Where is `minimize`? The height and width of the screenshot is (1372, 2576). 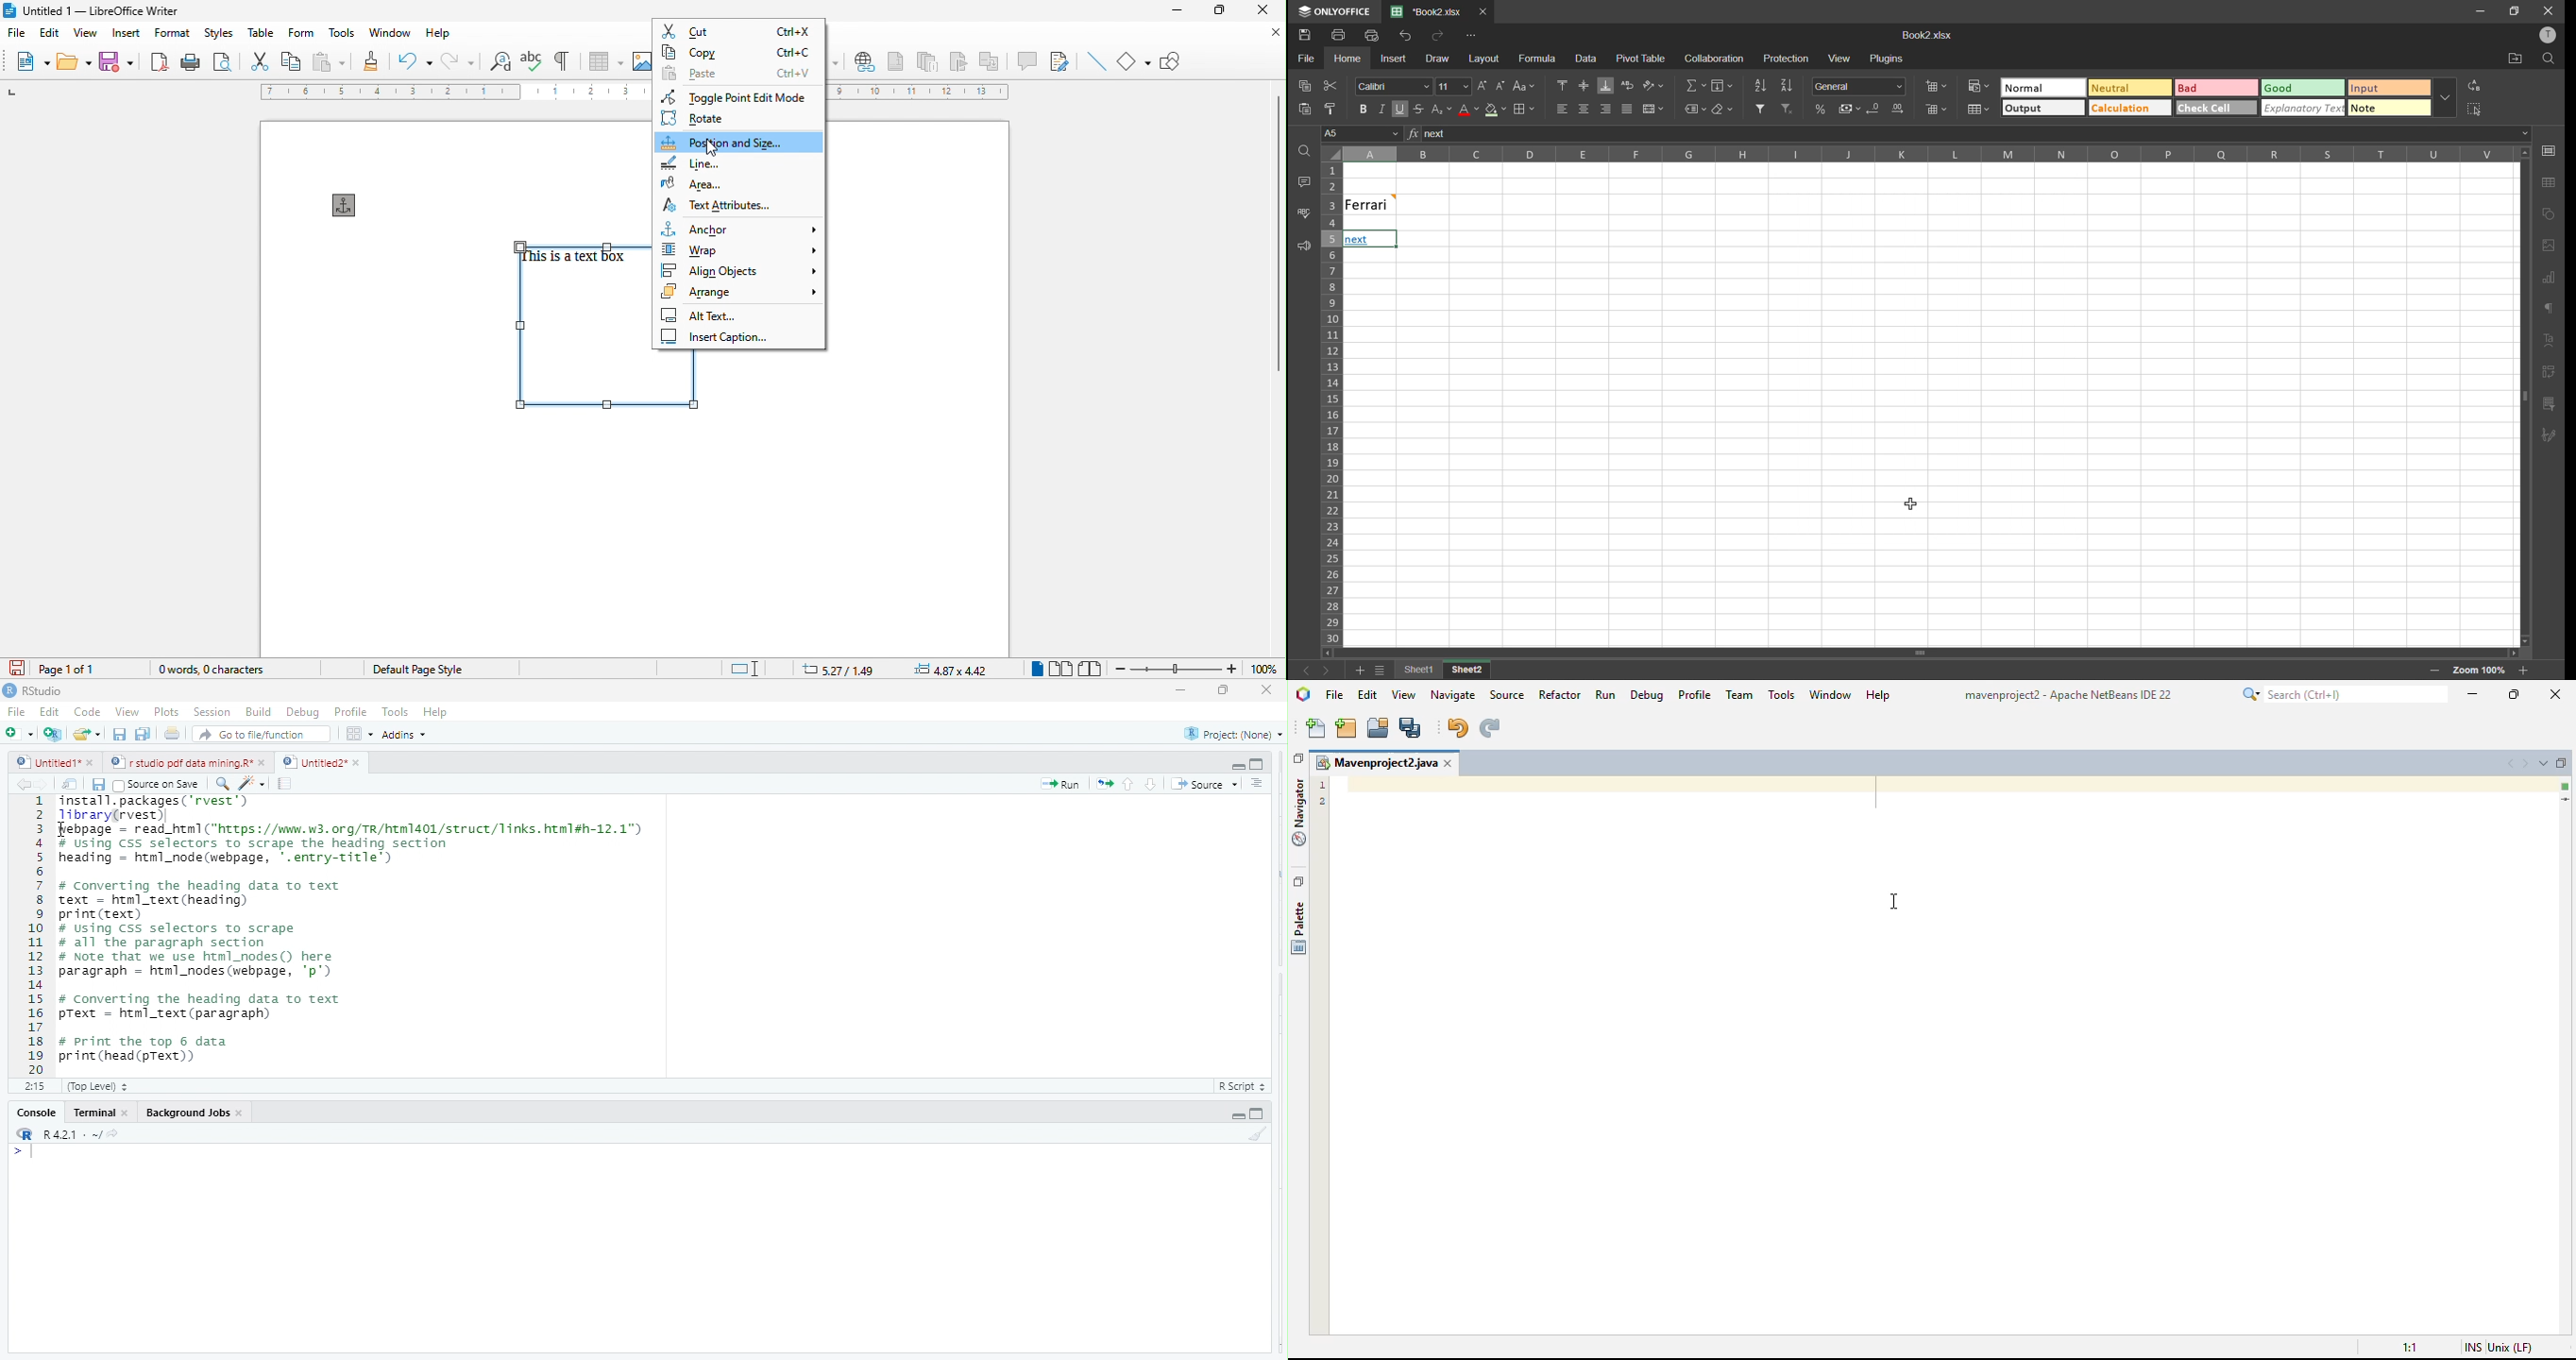 minimize is located at coordinates (1177, 10).